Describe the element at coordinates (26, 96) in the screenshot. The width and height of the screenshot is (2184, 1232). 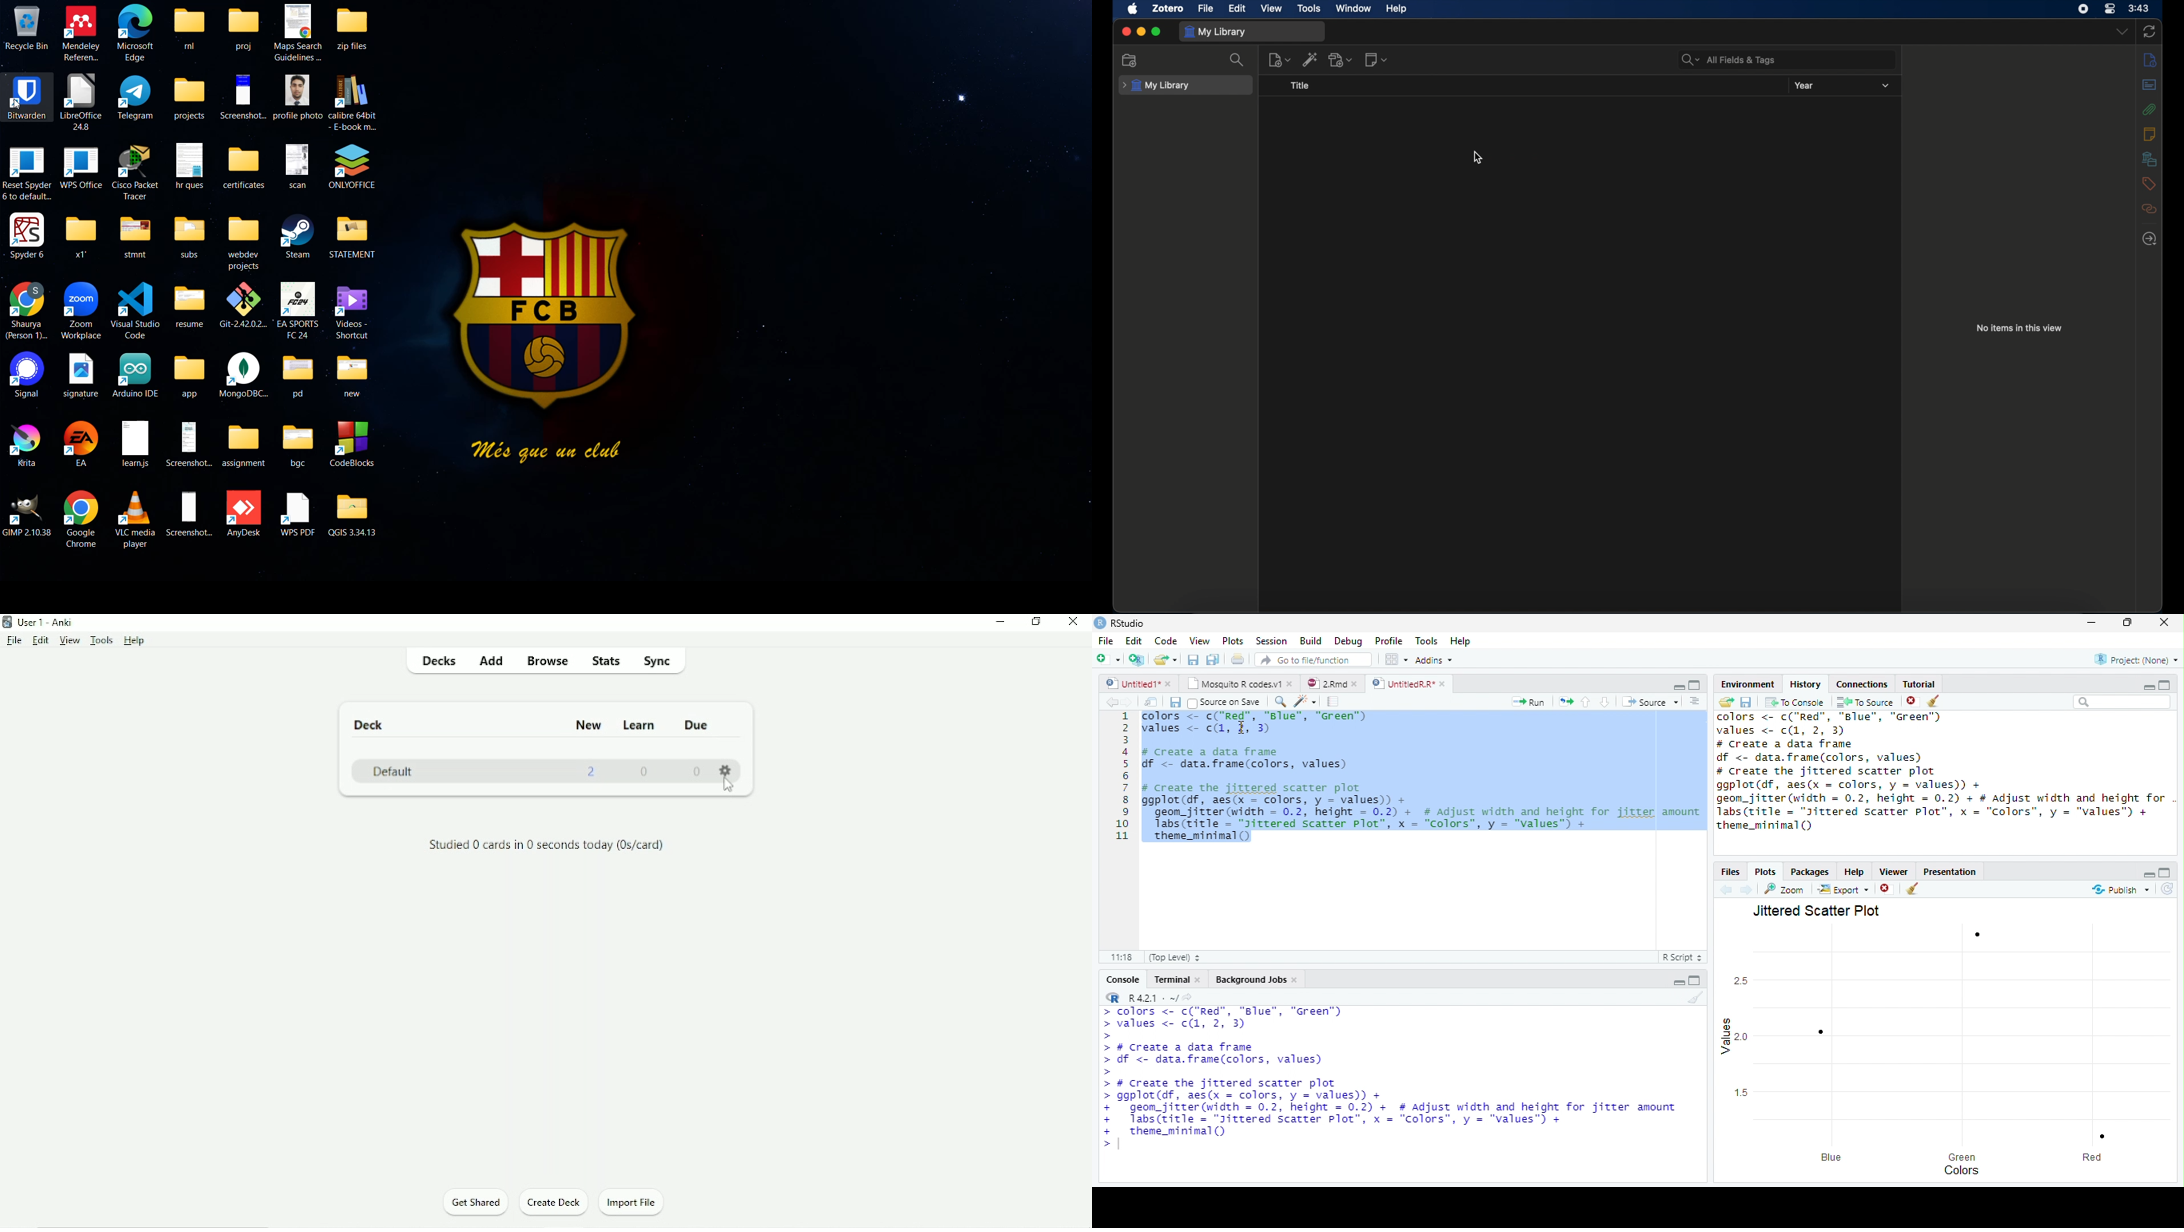
I see `BITWARDEN` at that location.